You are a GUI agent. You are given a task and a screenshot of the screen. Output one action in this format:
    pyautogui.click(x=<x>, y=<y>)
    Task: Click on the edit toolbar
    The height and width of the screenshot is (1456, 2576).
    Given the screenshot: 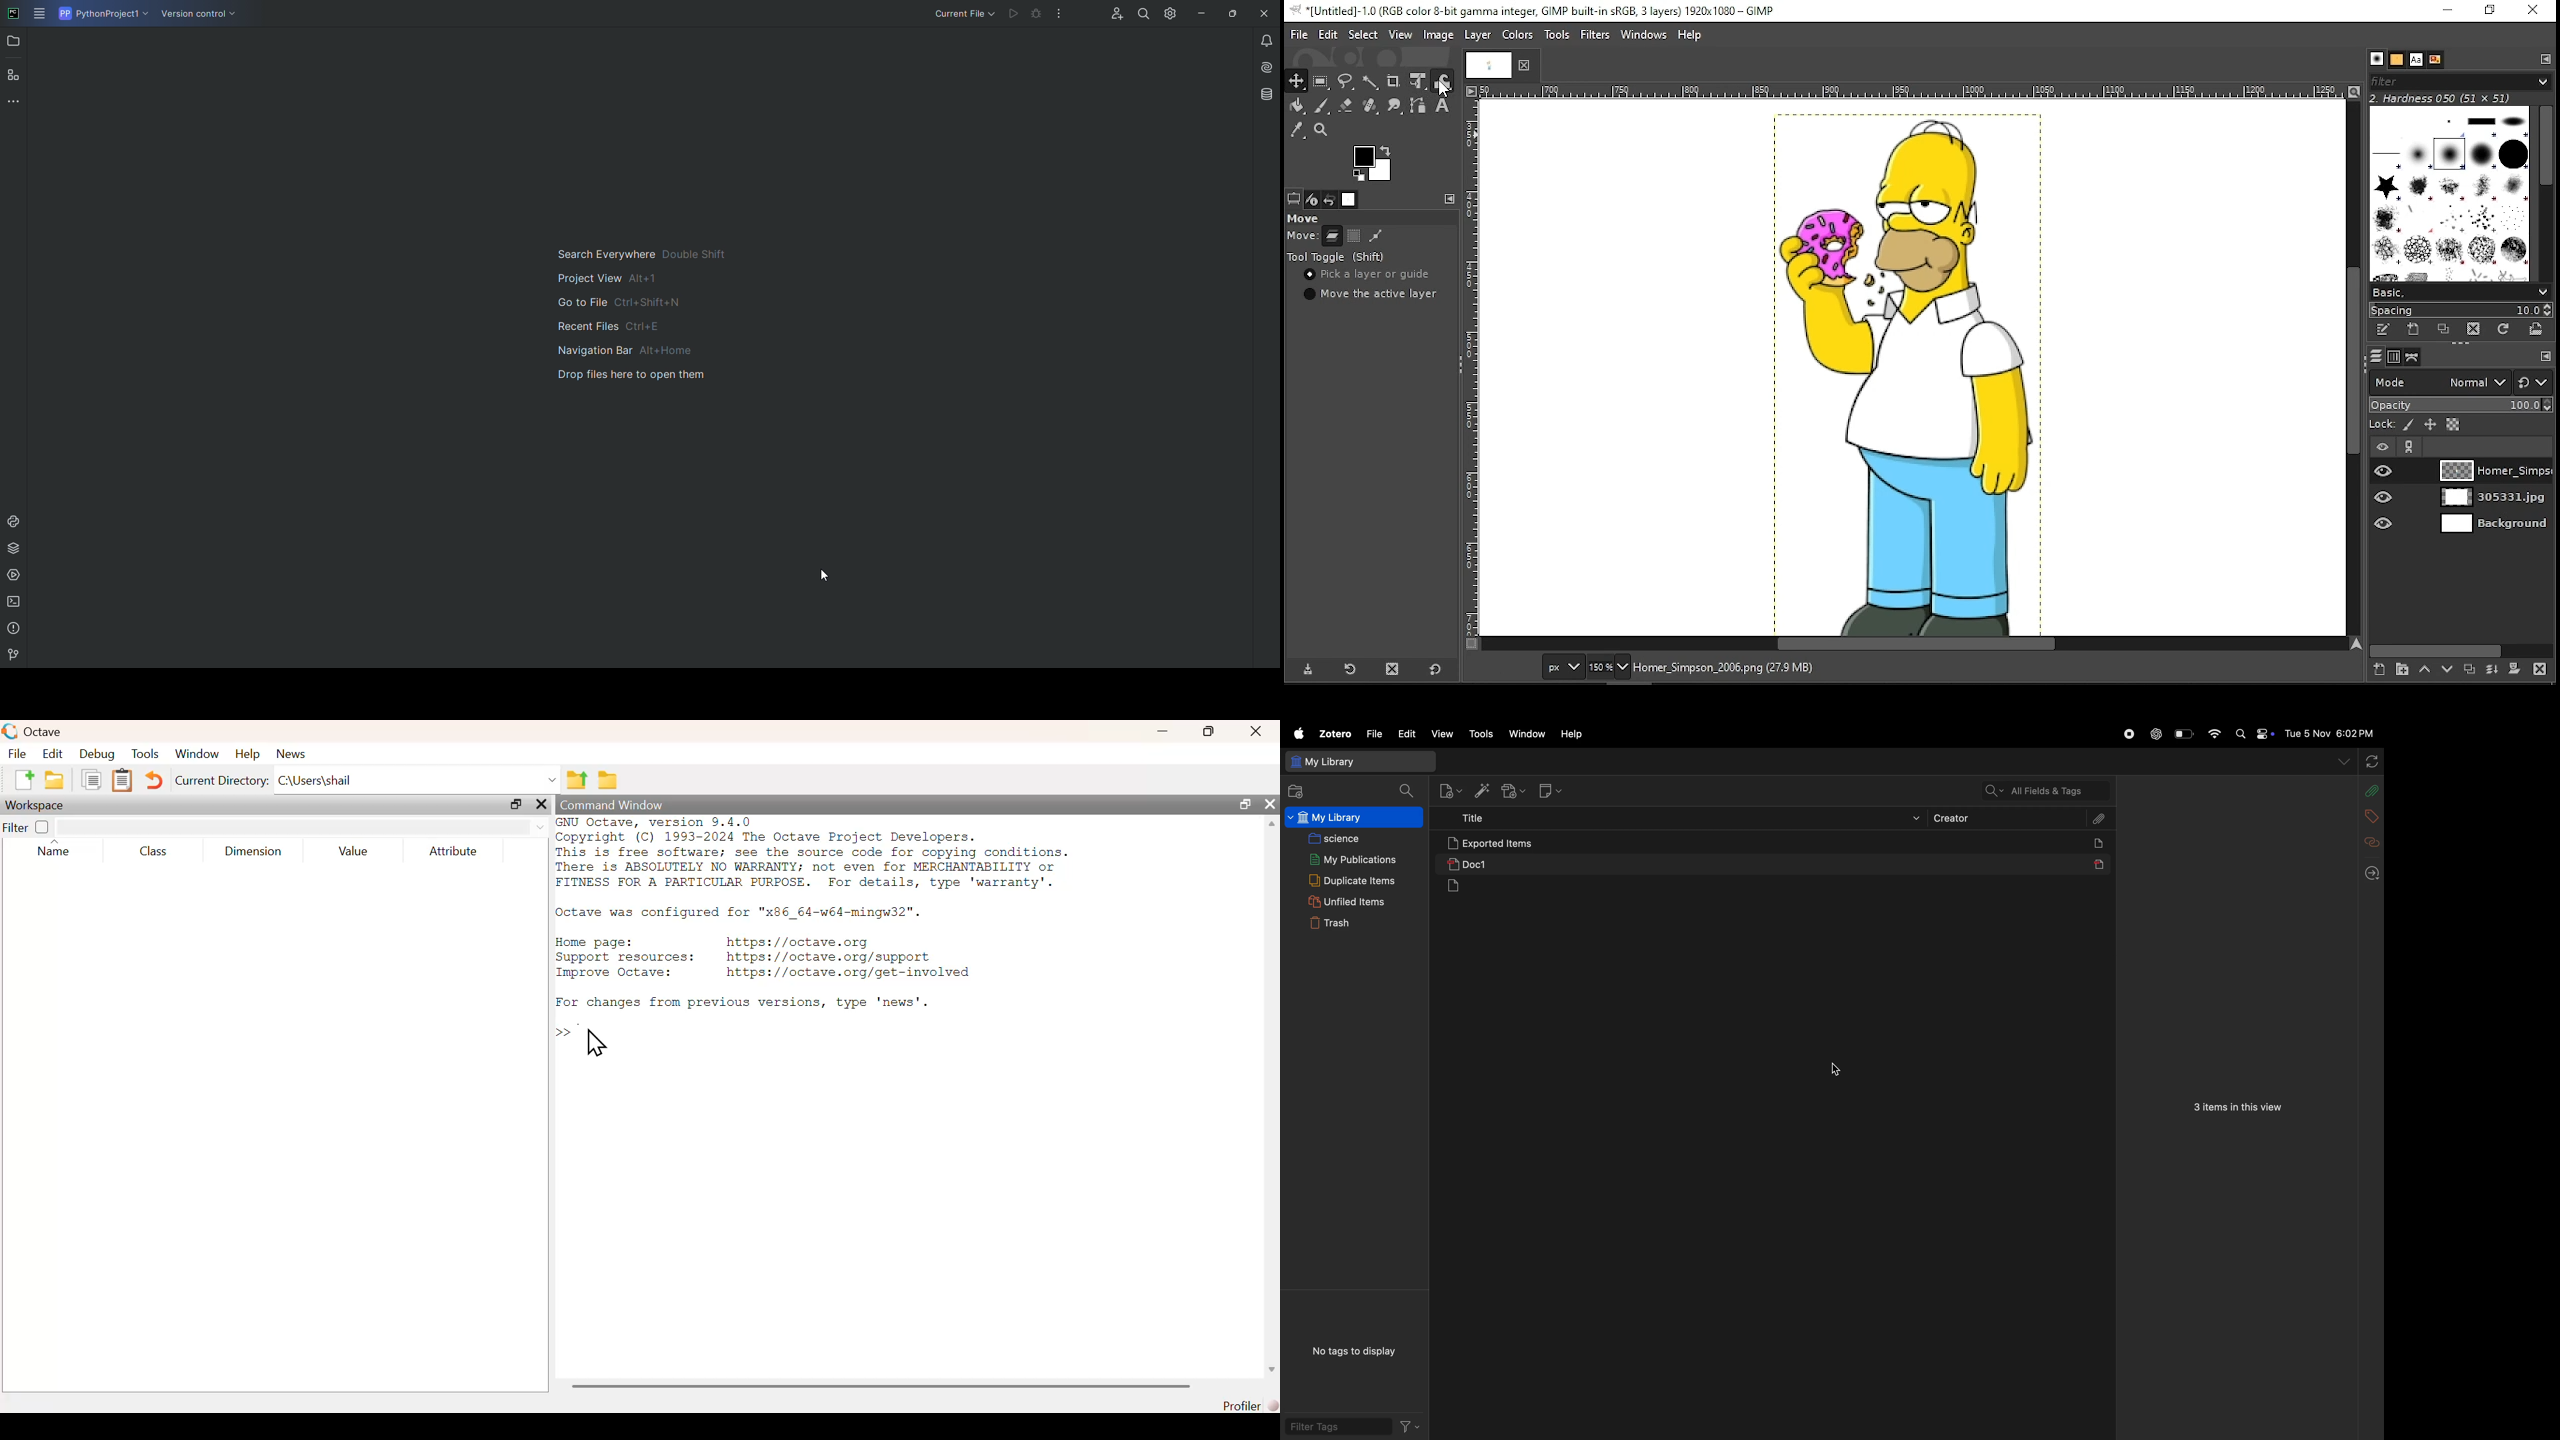 What is the action you would take?
    pyautogui.click(x=2542, y=356)
    